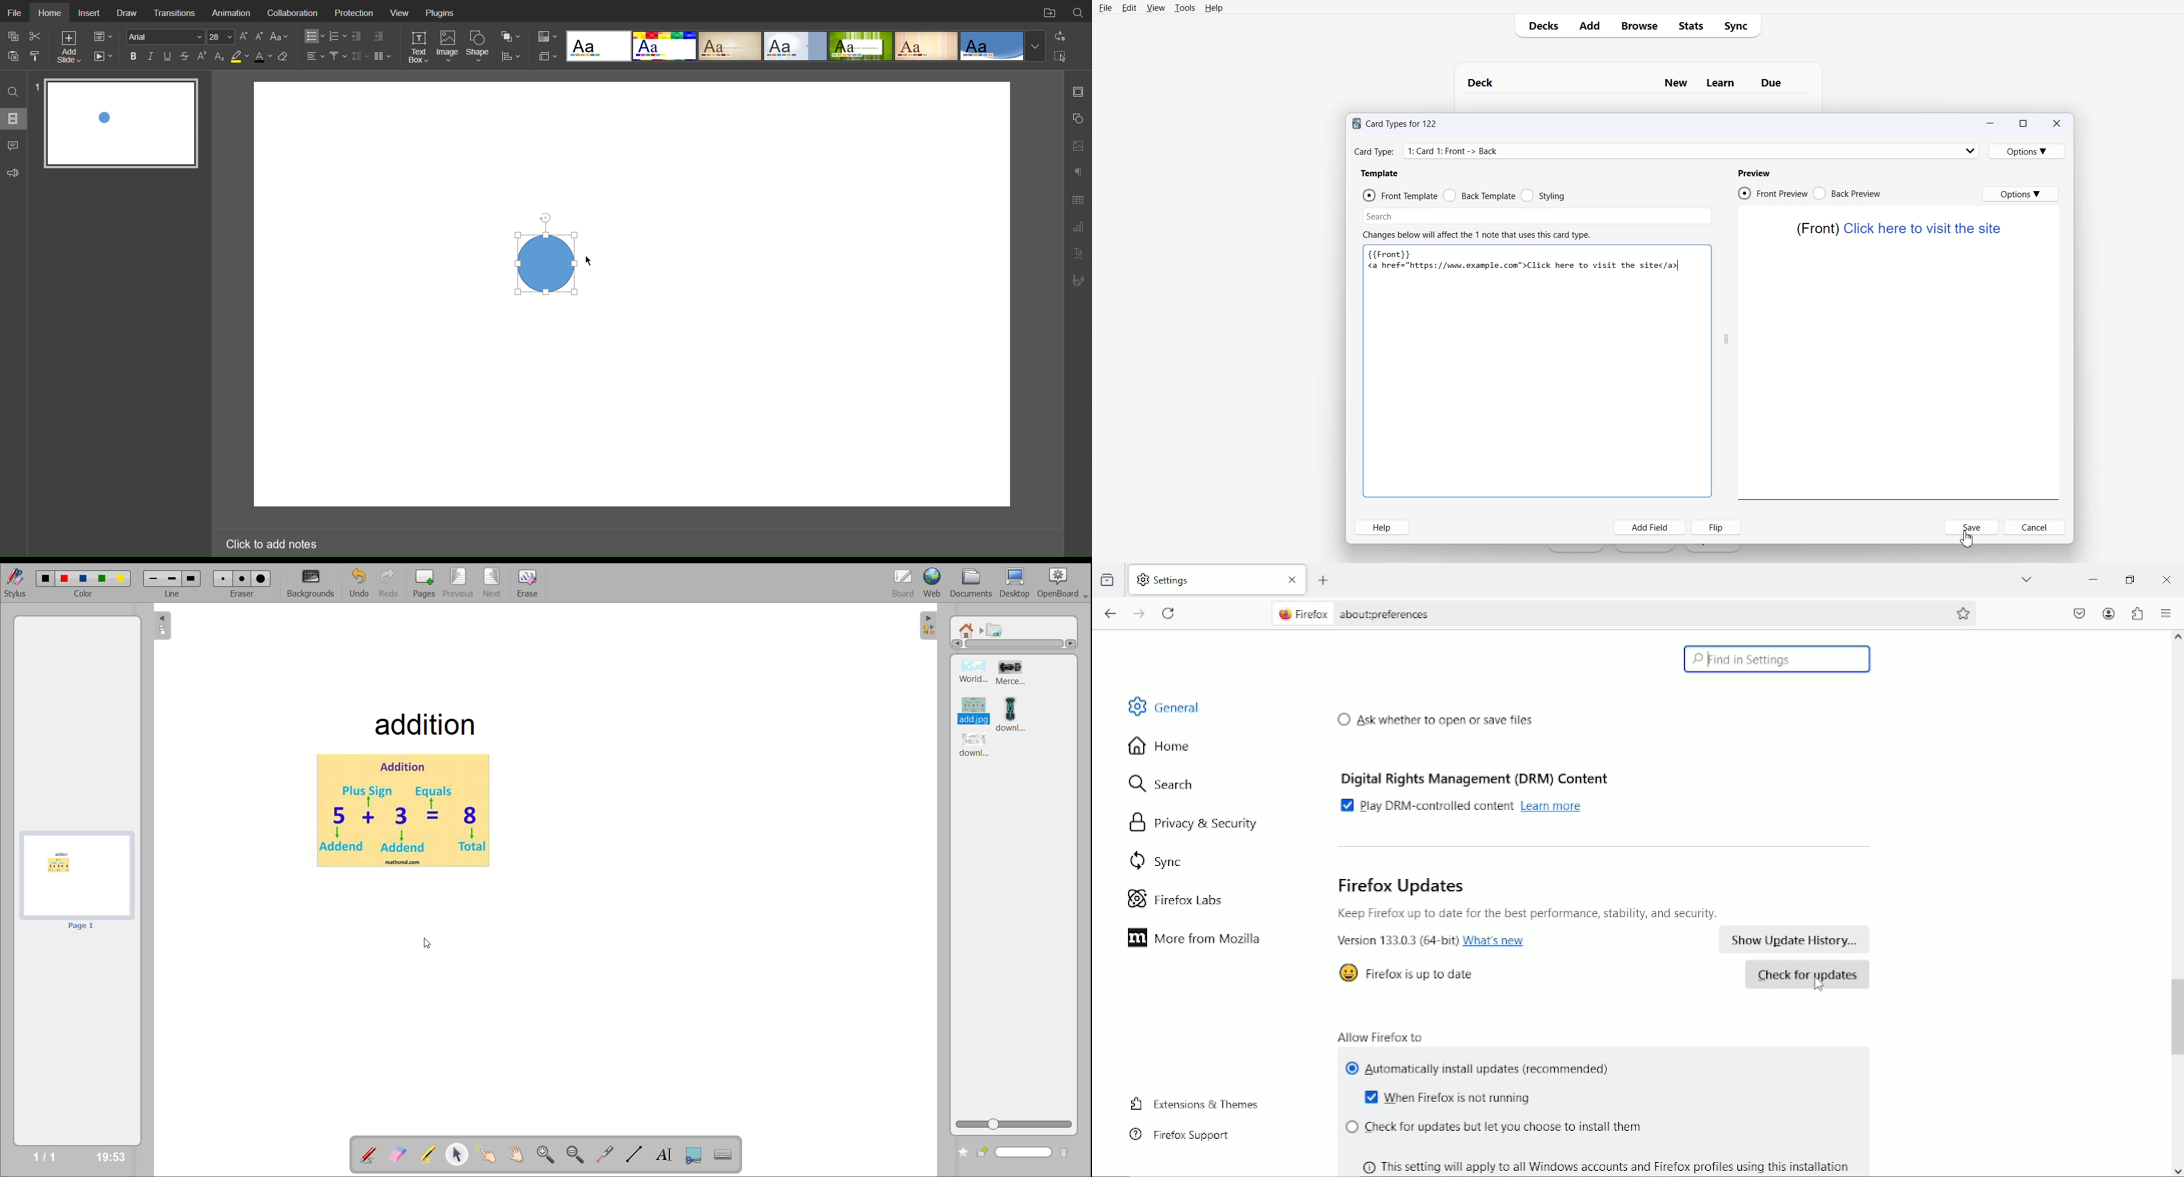  I want to click on Settings, so click(1173, 579).